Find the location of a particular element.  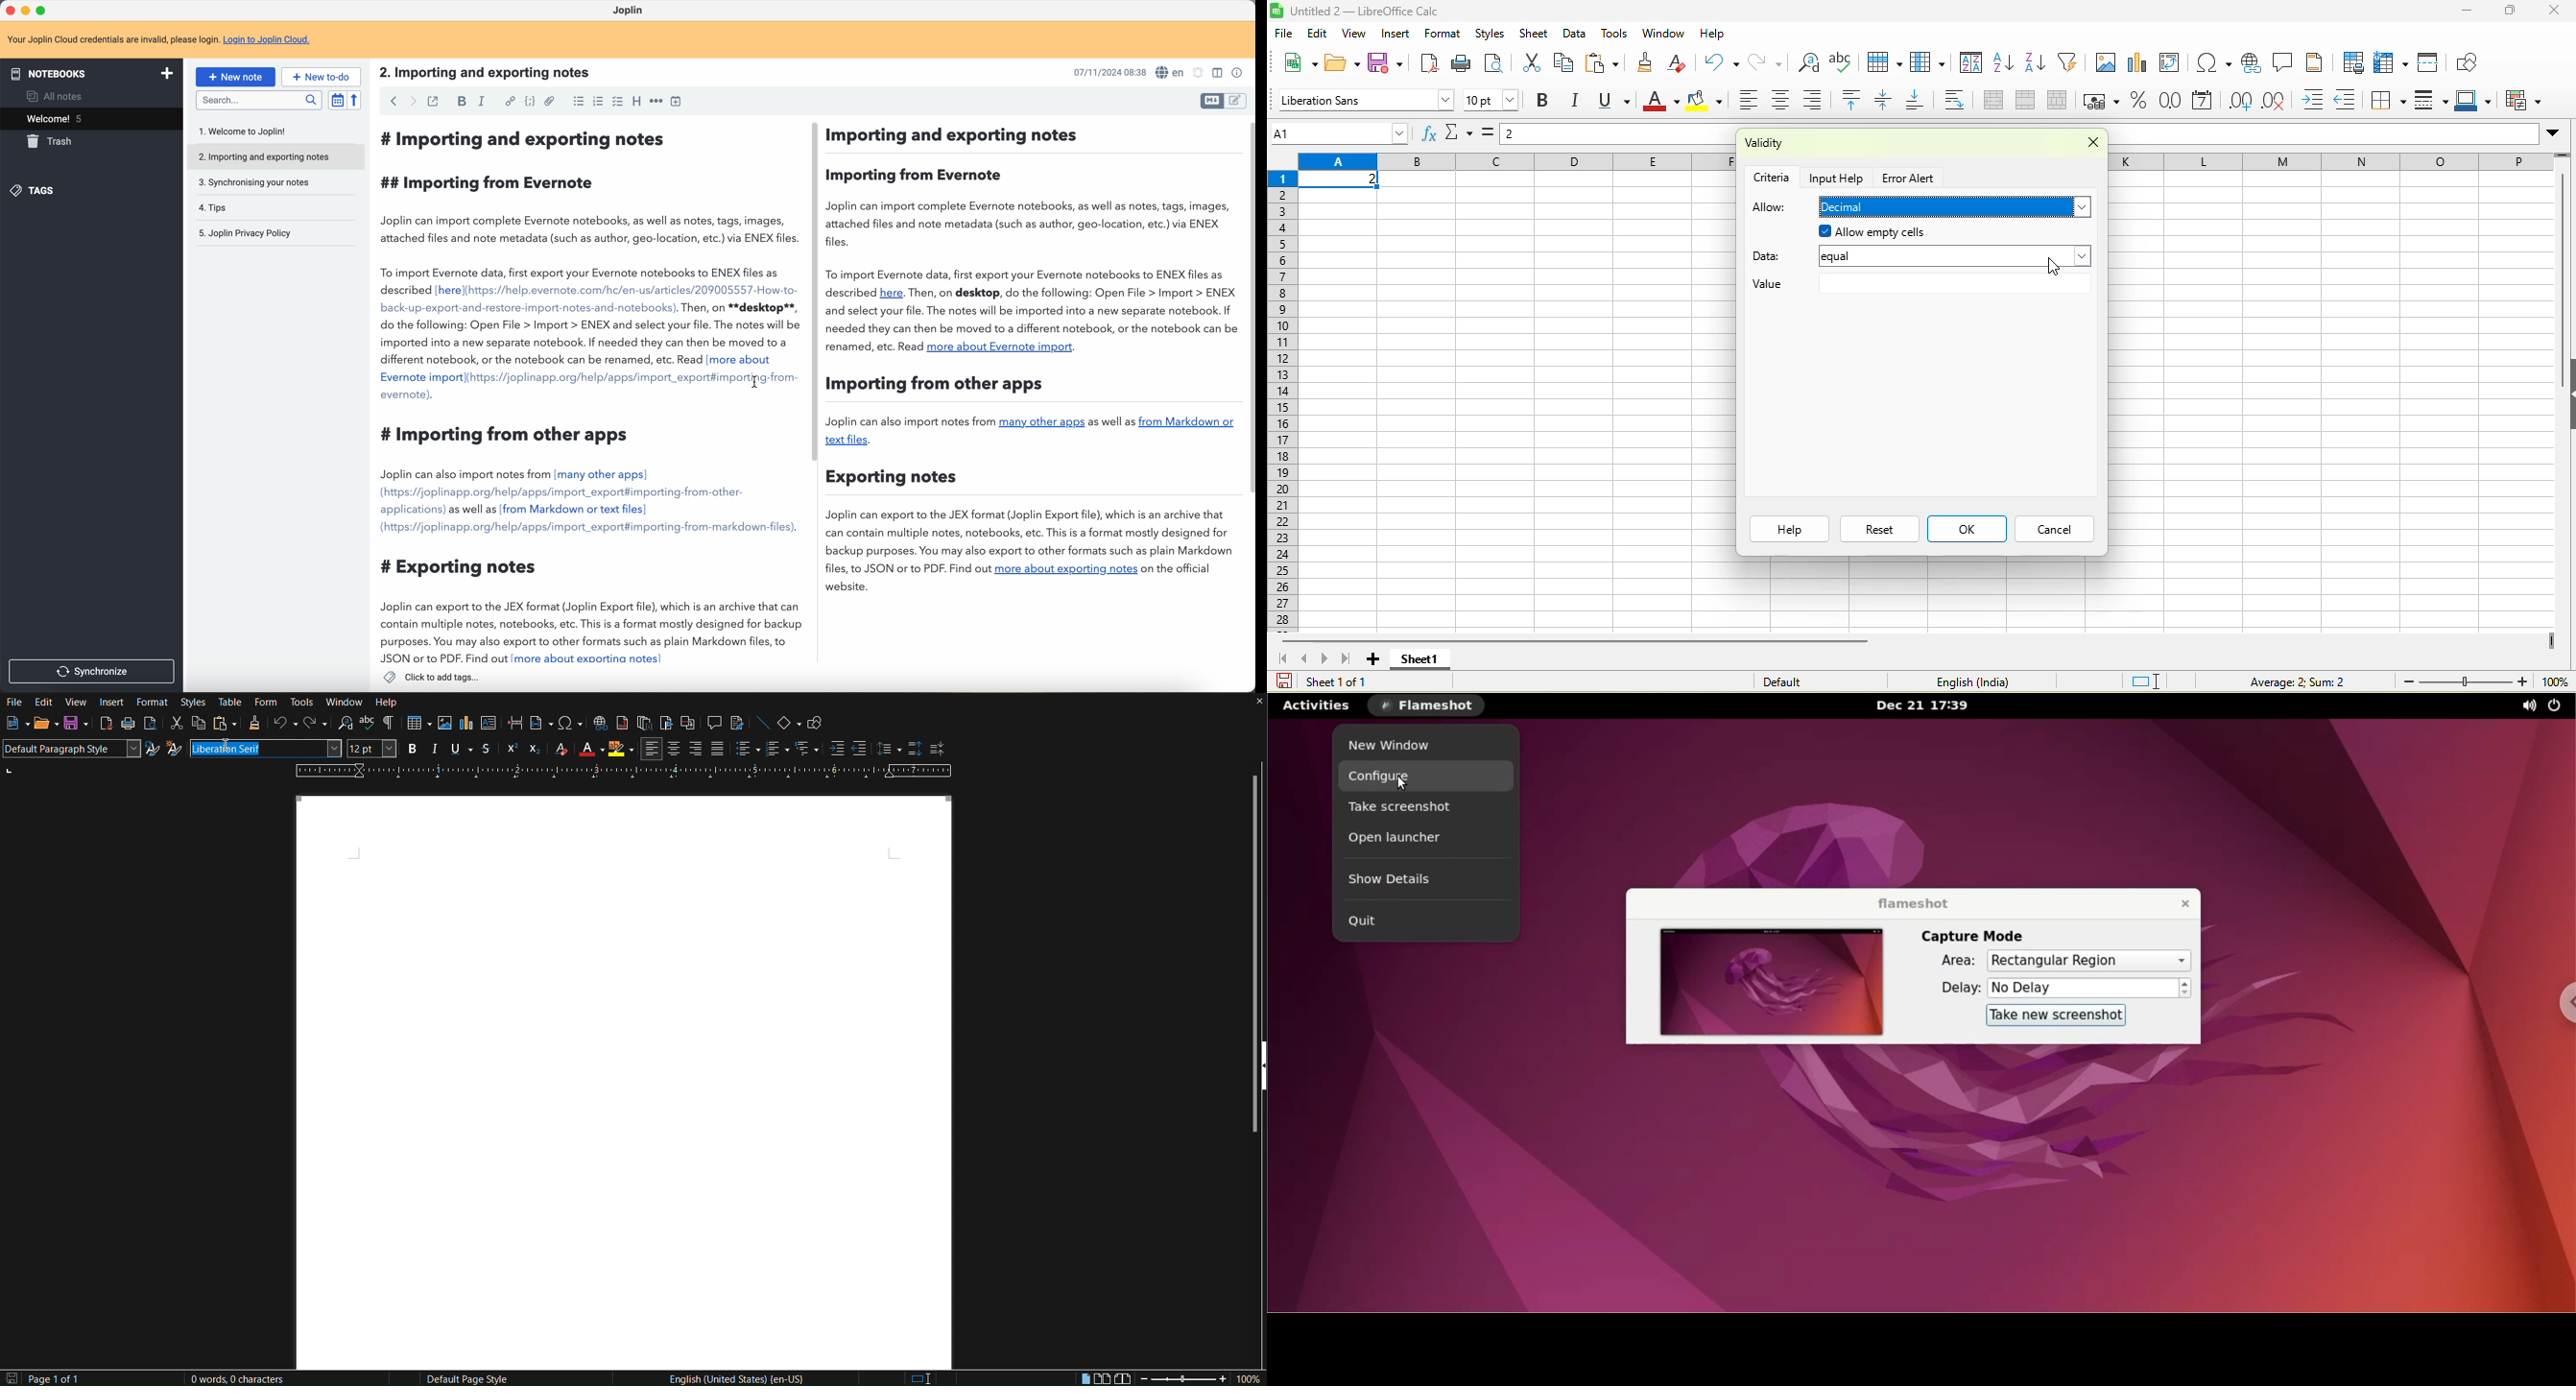

bulleted list is located at coordinates (576, 102).